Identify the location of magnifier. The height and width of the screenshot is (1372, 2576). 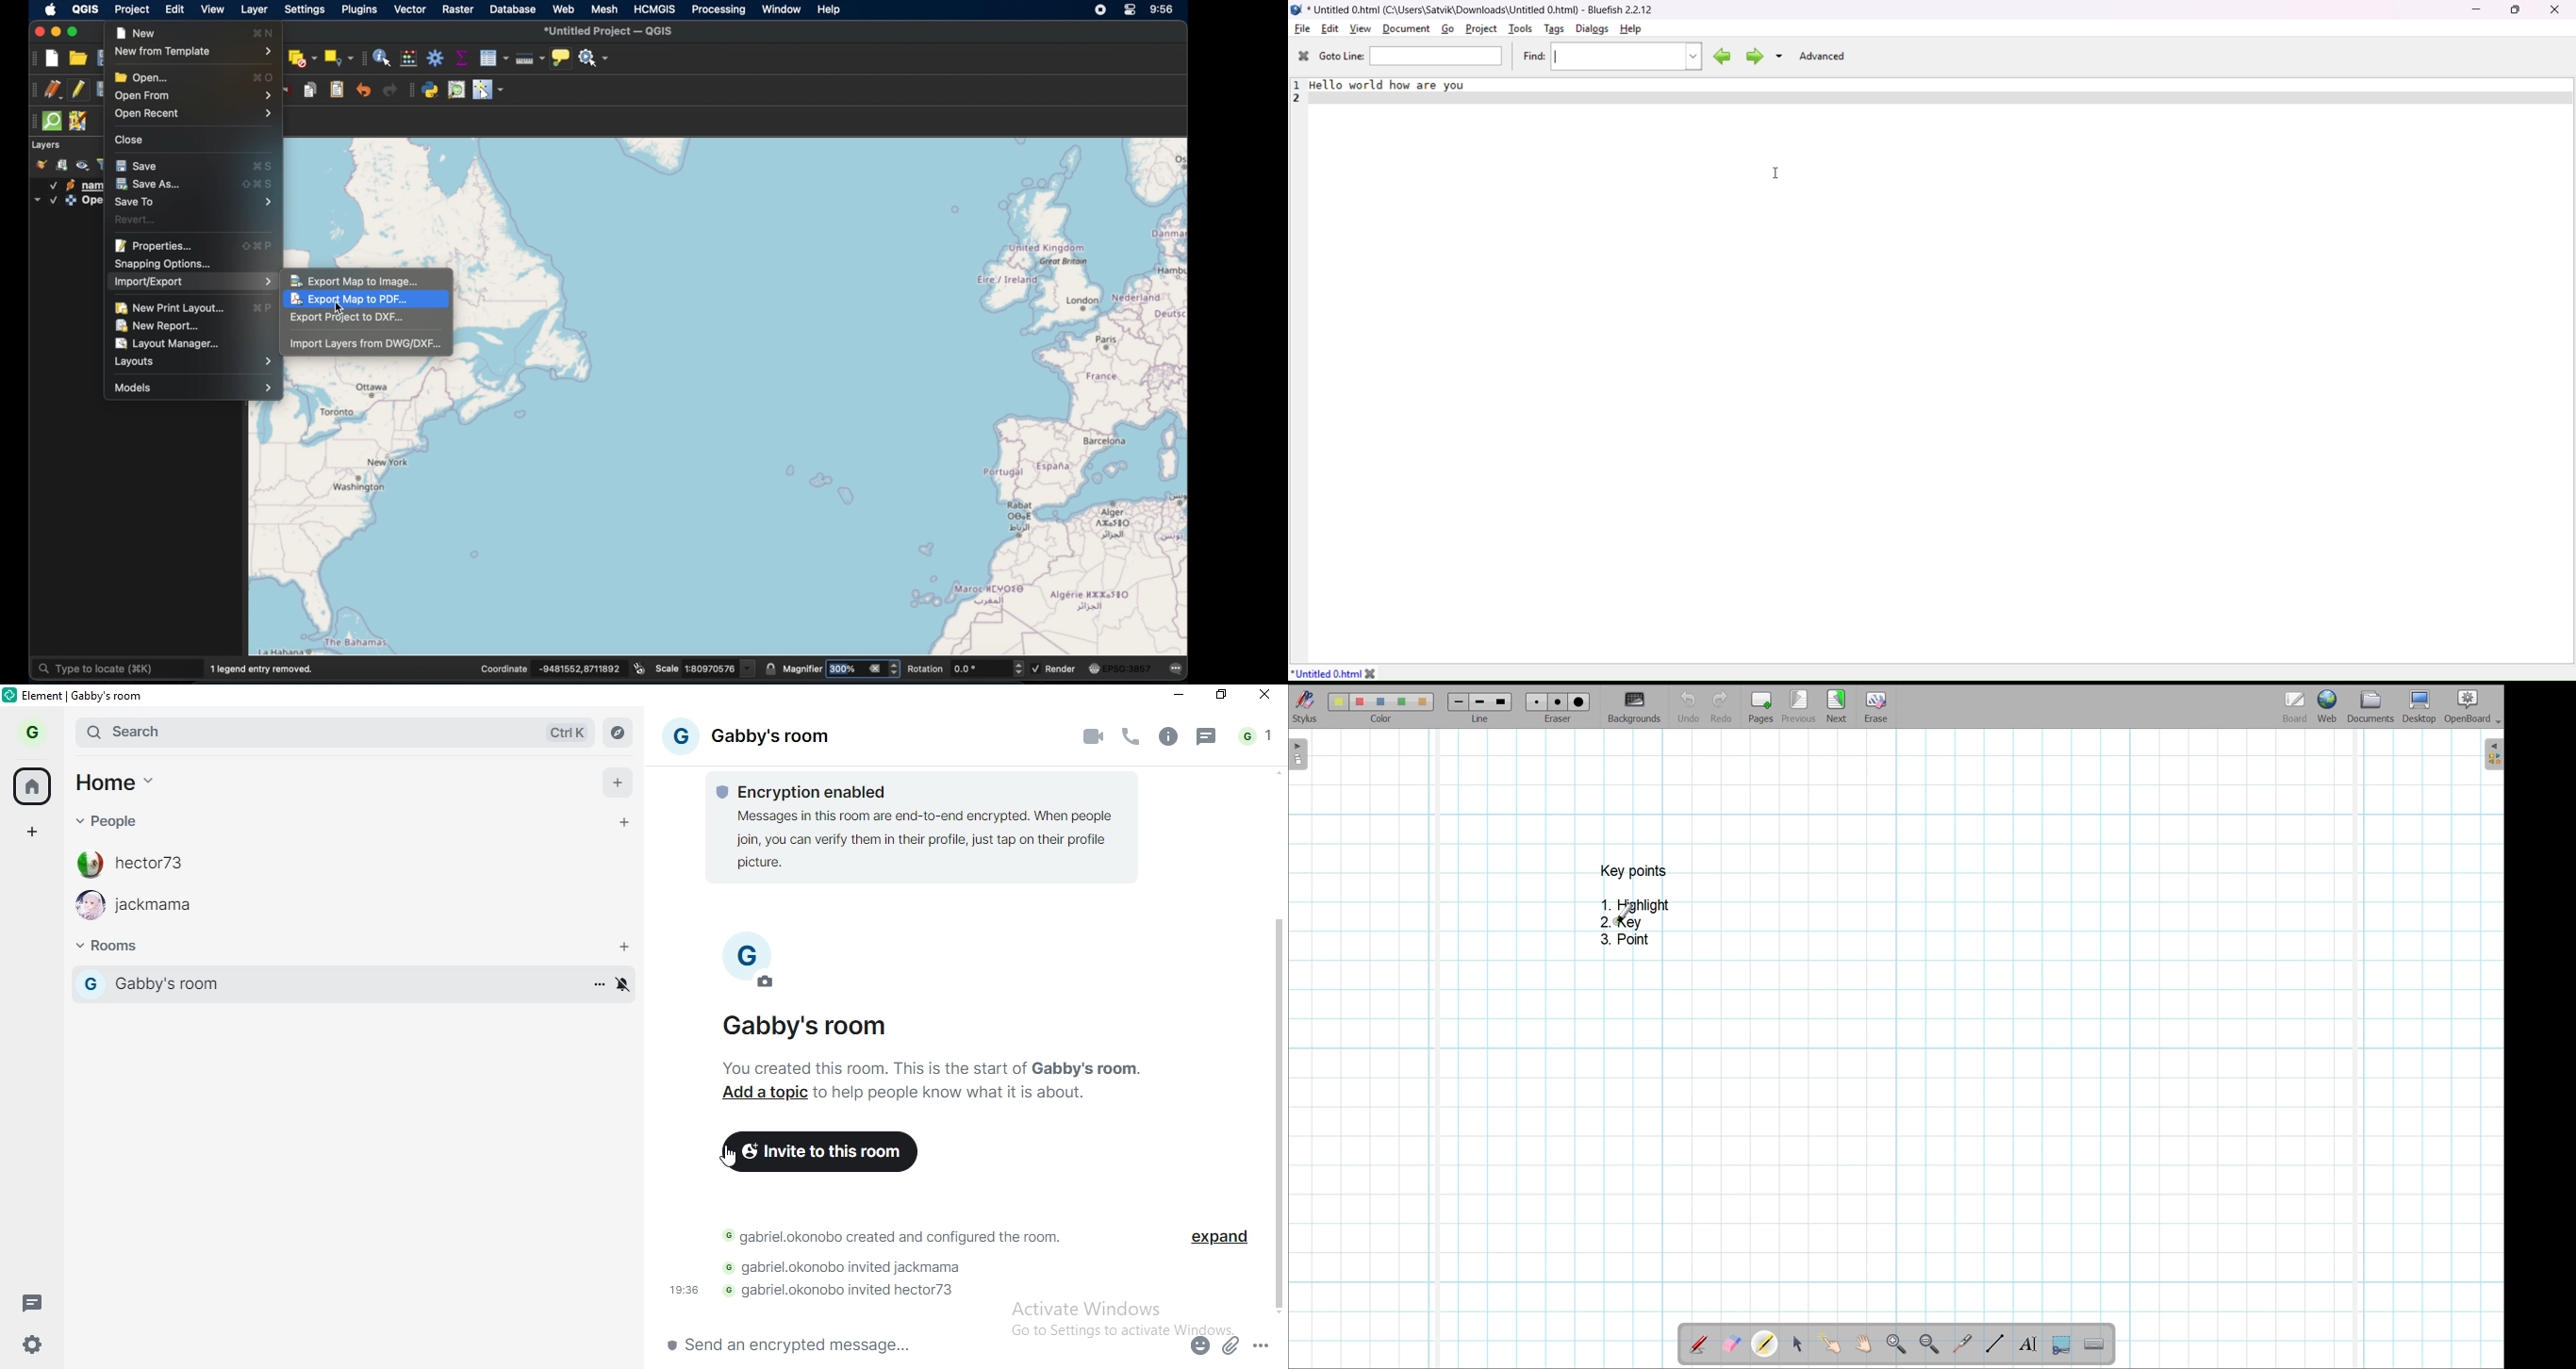
(842, 668).